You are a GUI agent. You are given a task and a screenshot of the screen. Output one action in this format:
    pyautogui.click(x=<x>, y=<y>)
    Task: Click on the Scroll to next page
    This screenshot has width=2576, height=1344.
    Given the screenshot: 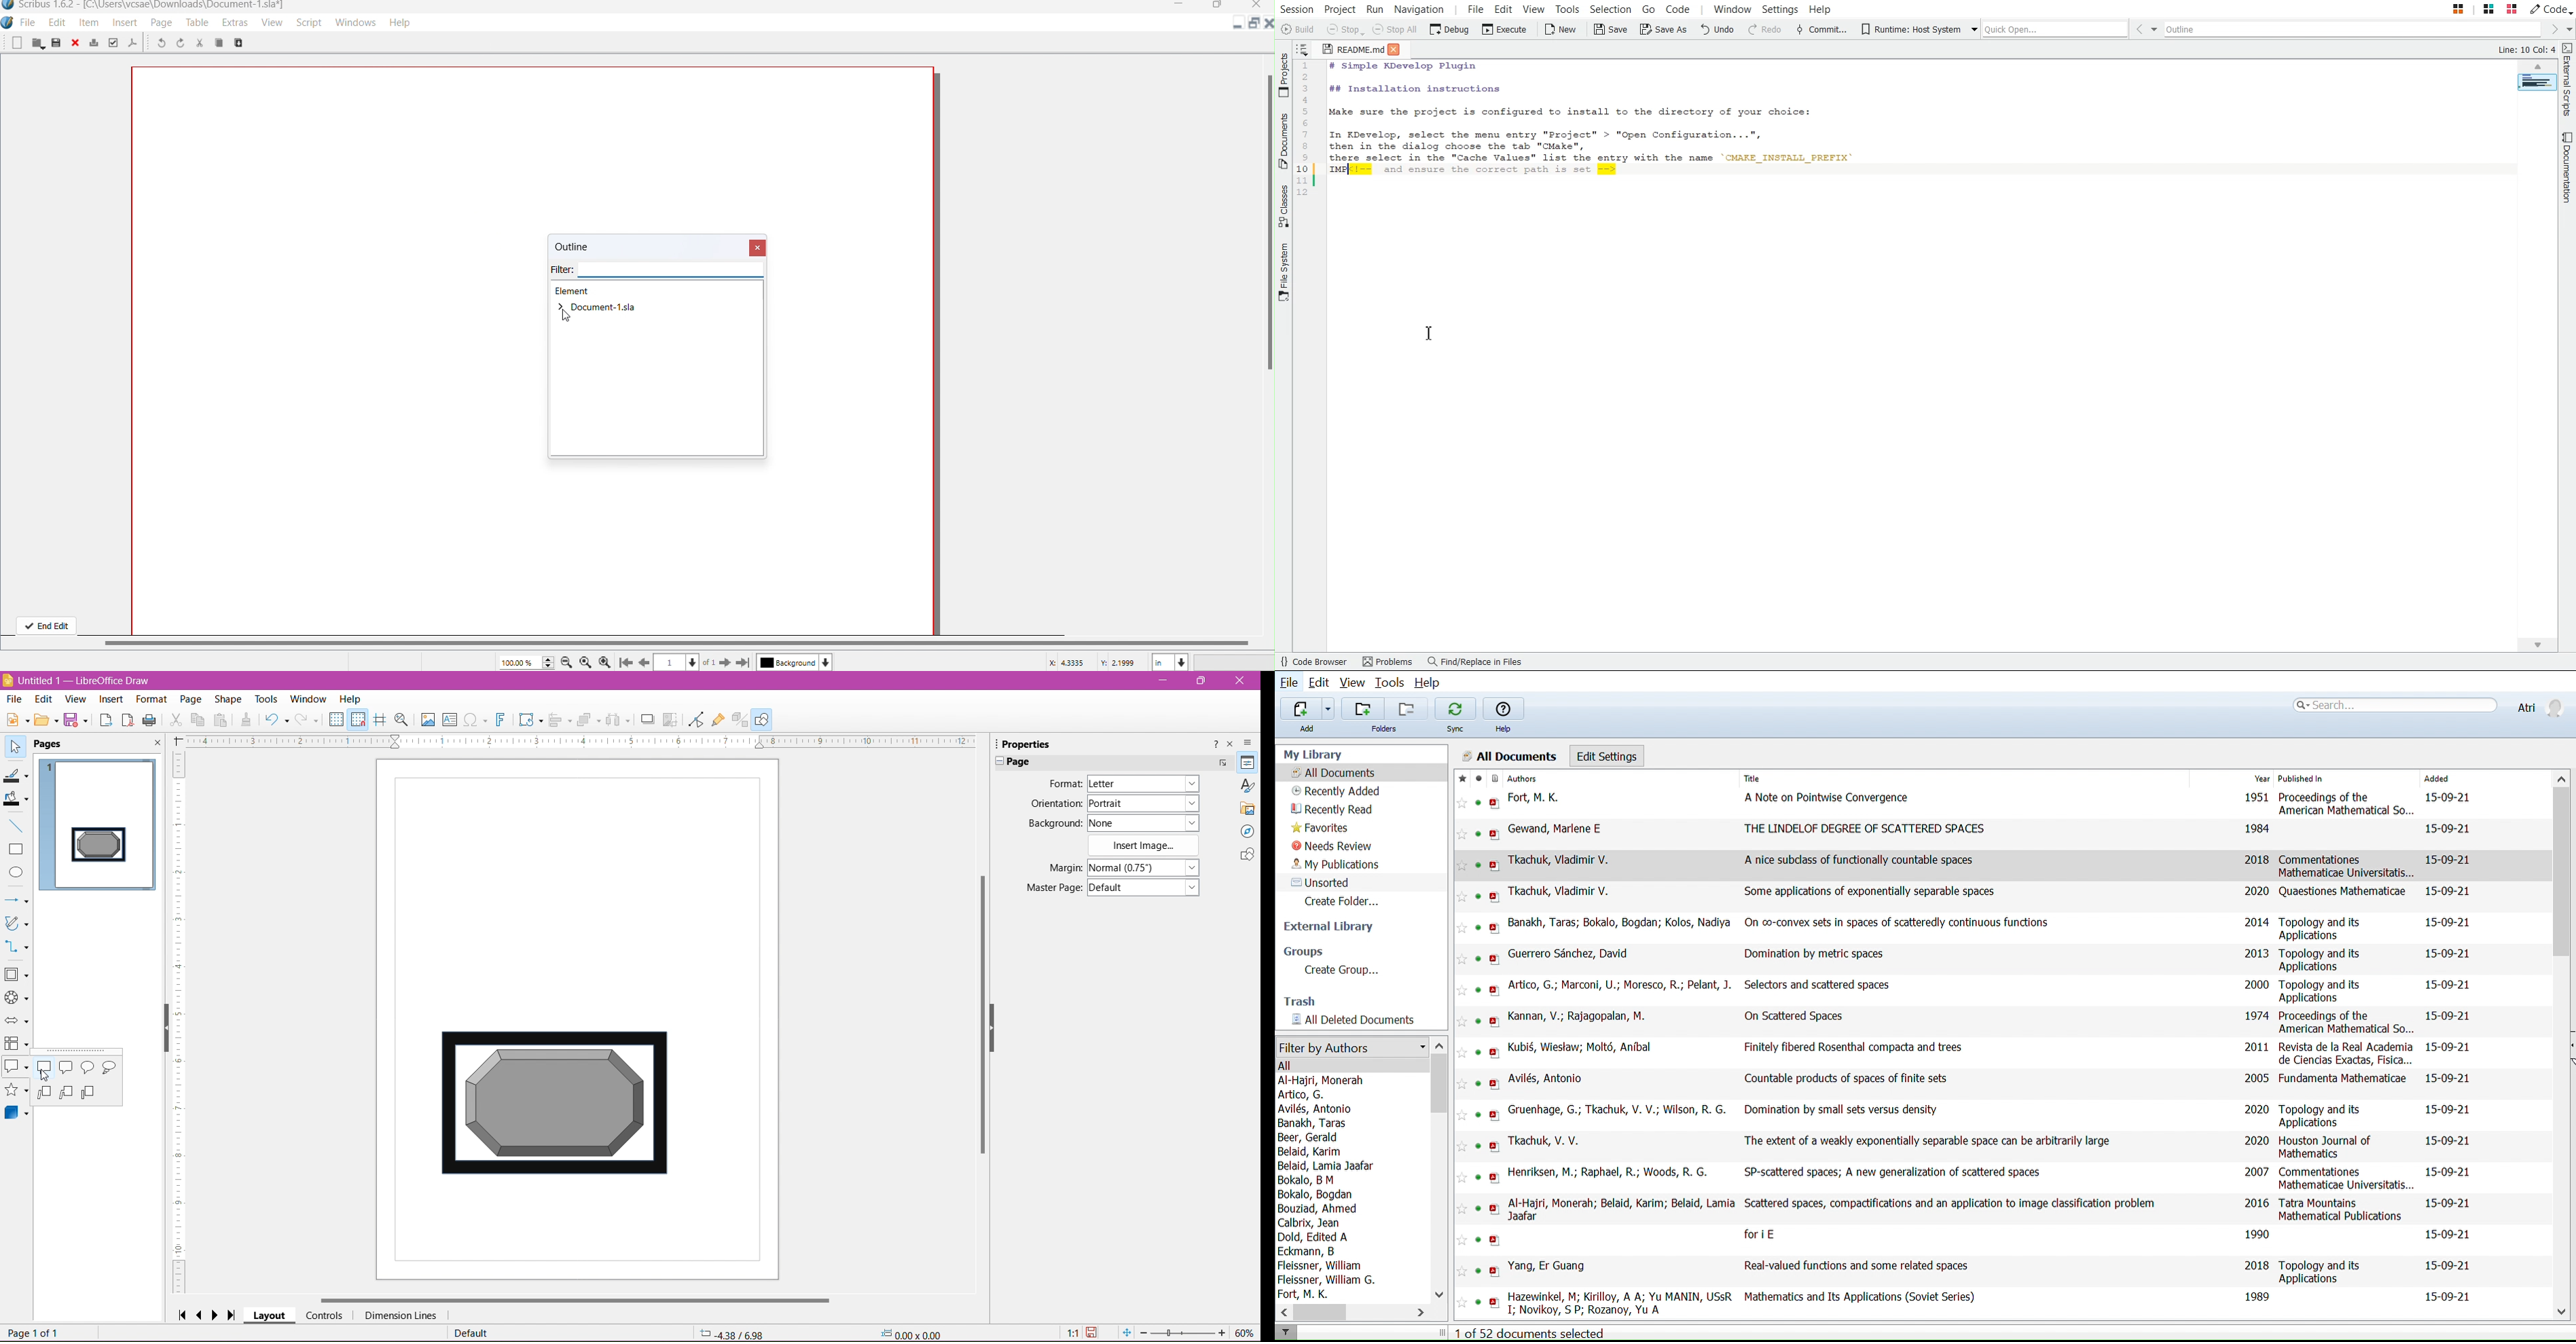 What is the action you would take?
    pyautogui.click(x=218, y=1314)
    